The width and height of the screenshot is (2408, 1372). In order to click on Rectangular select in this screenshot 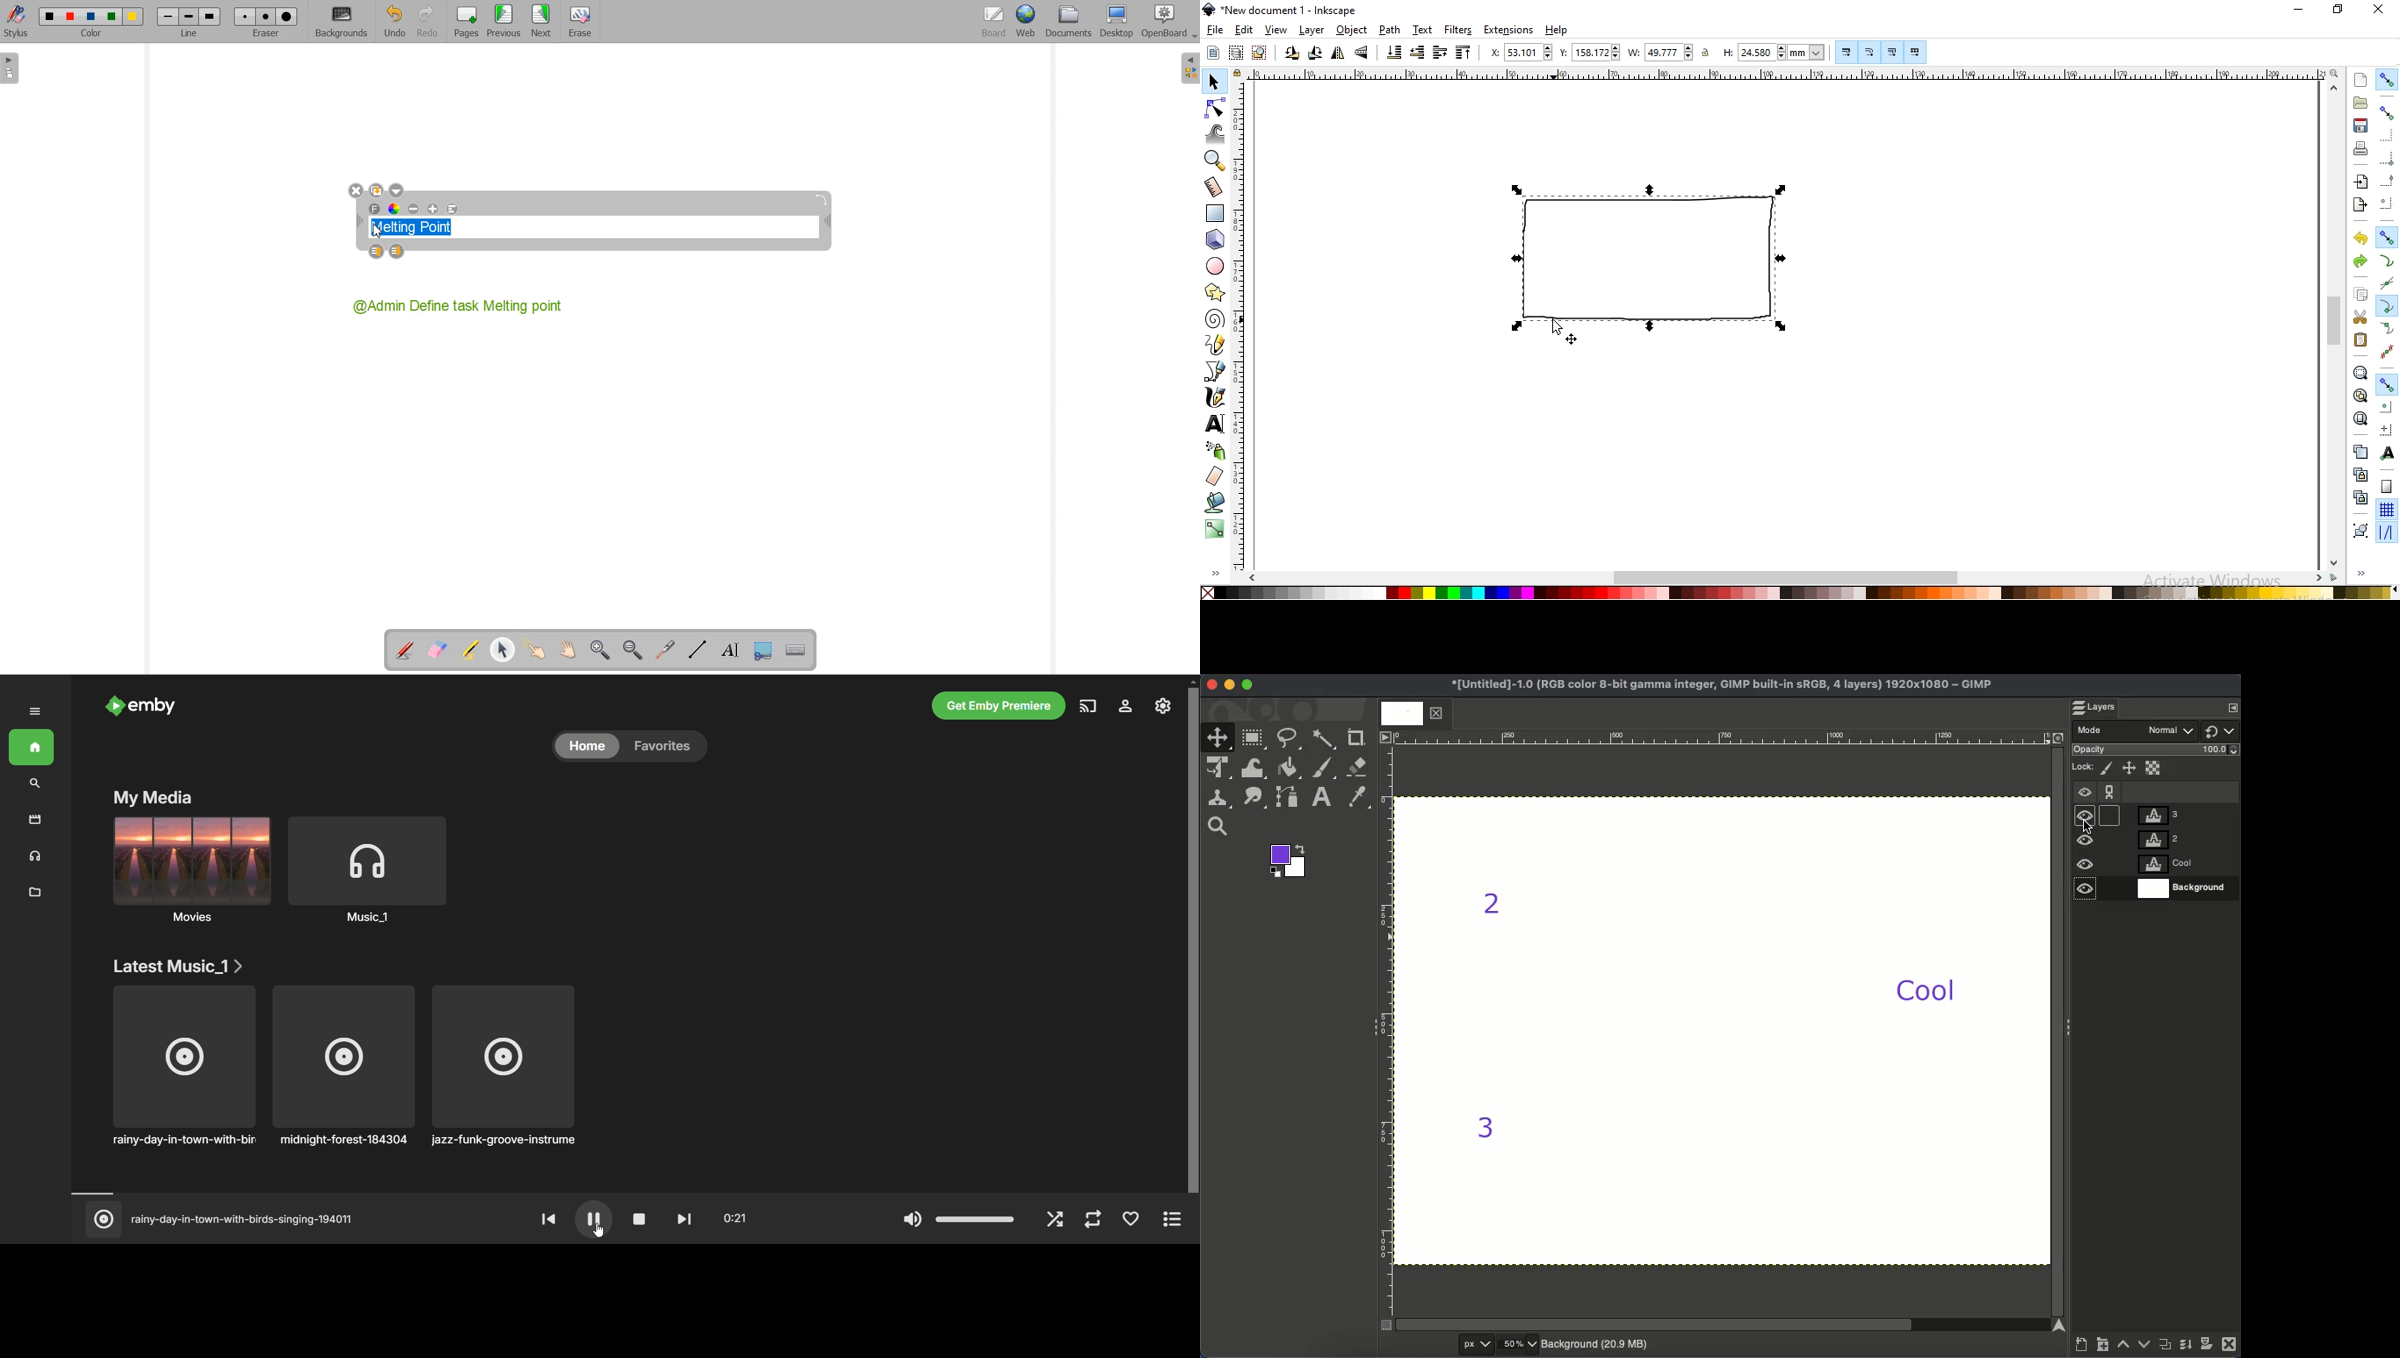, I will do `click(1255, 738)`.